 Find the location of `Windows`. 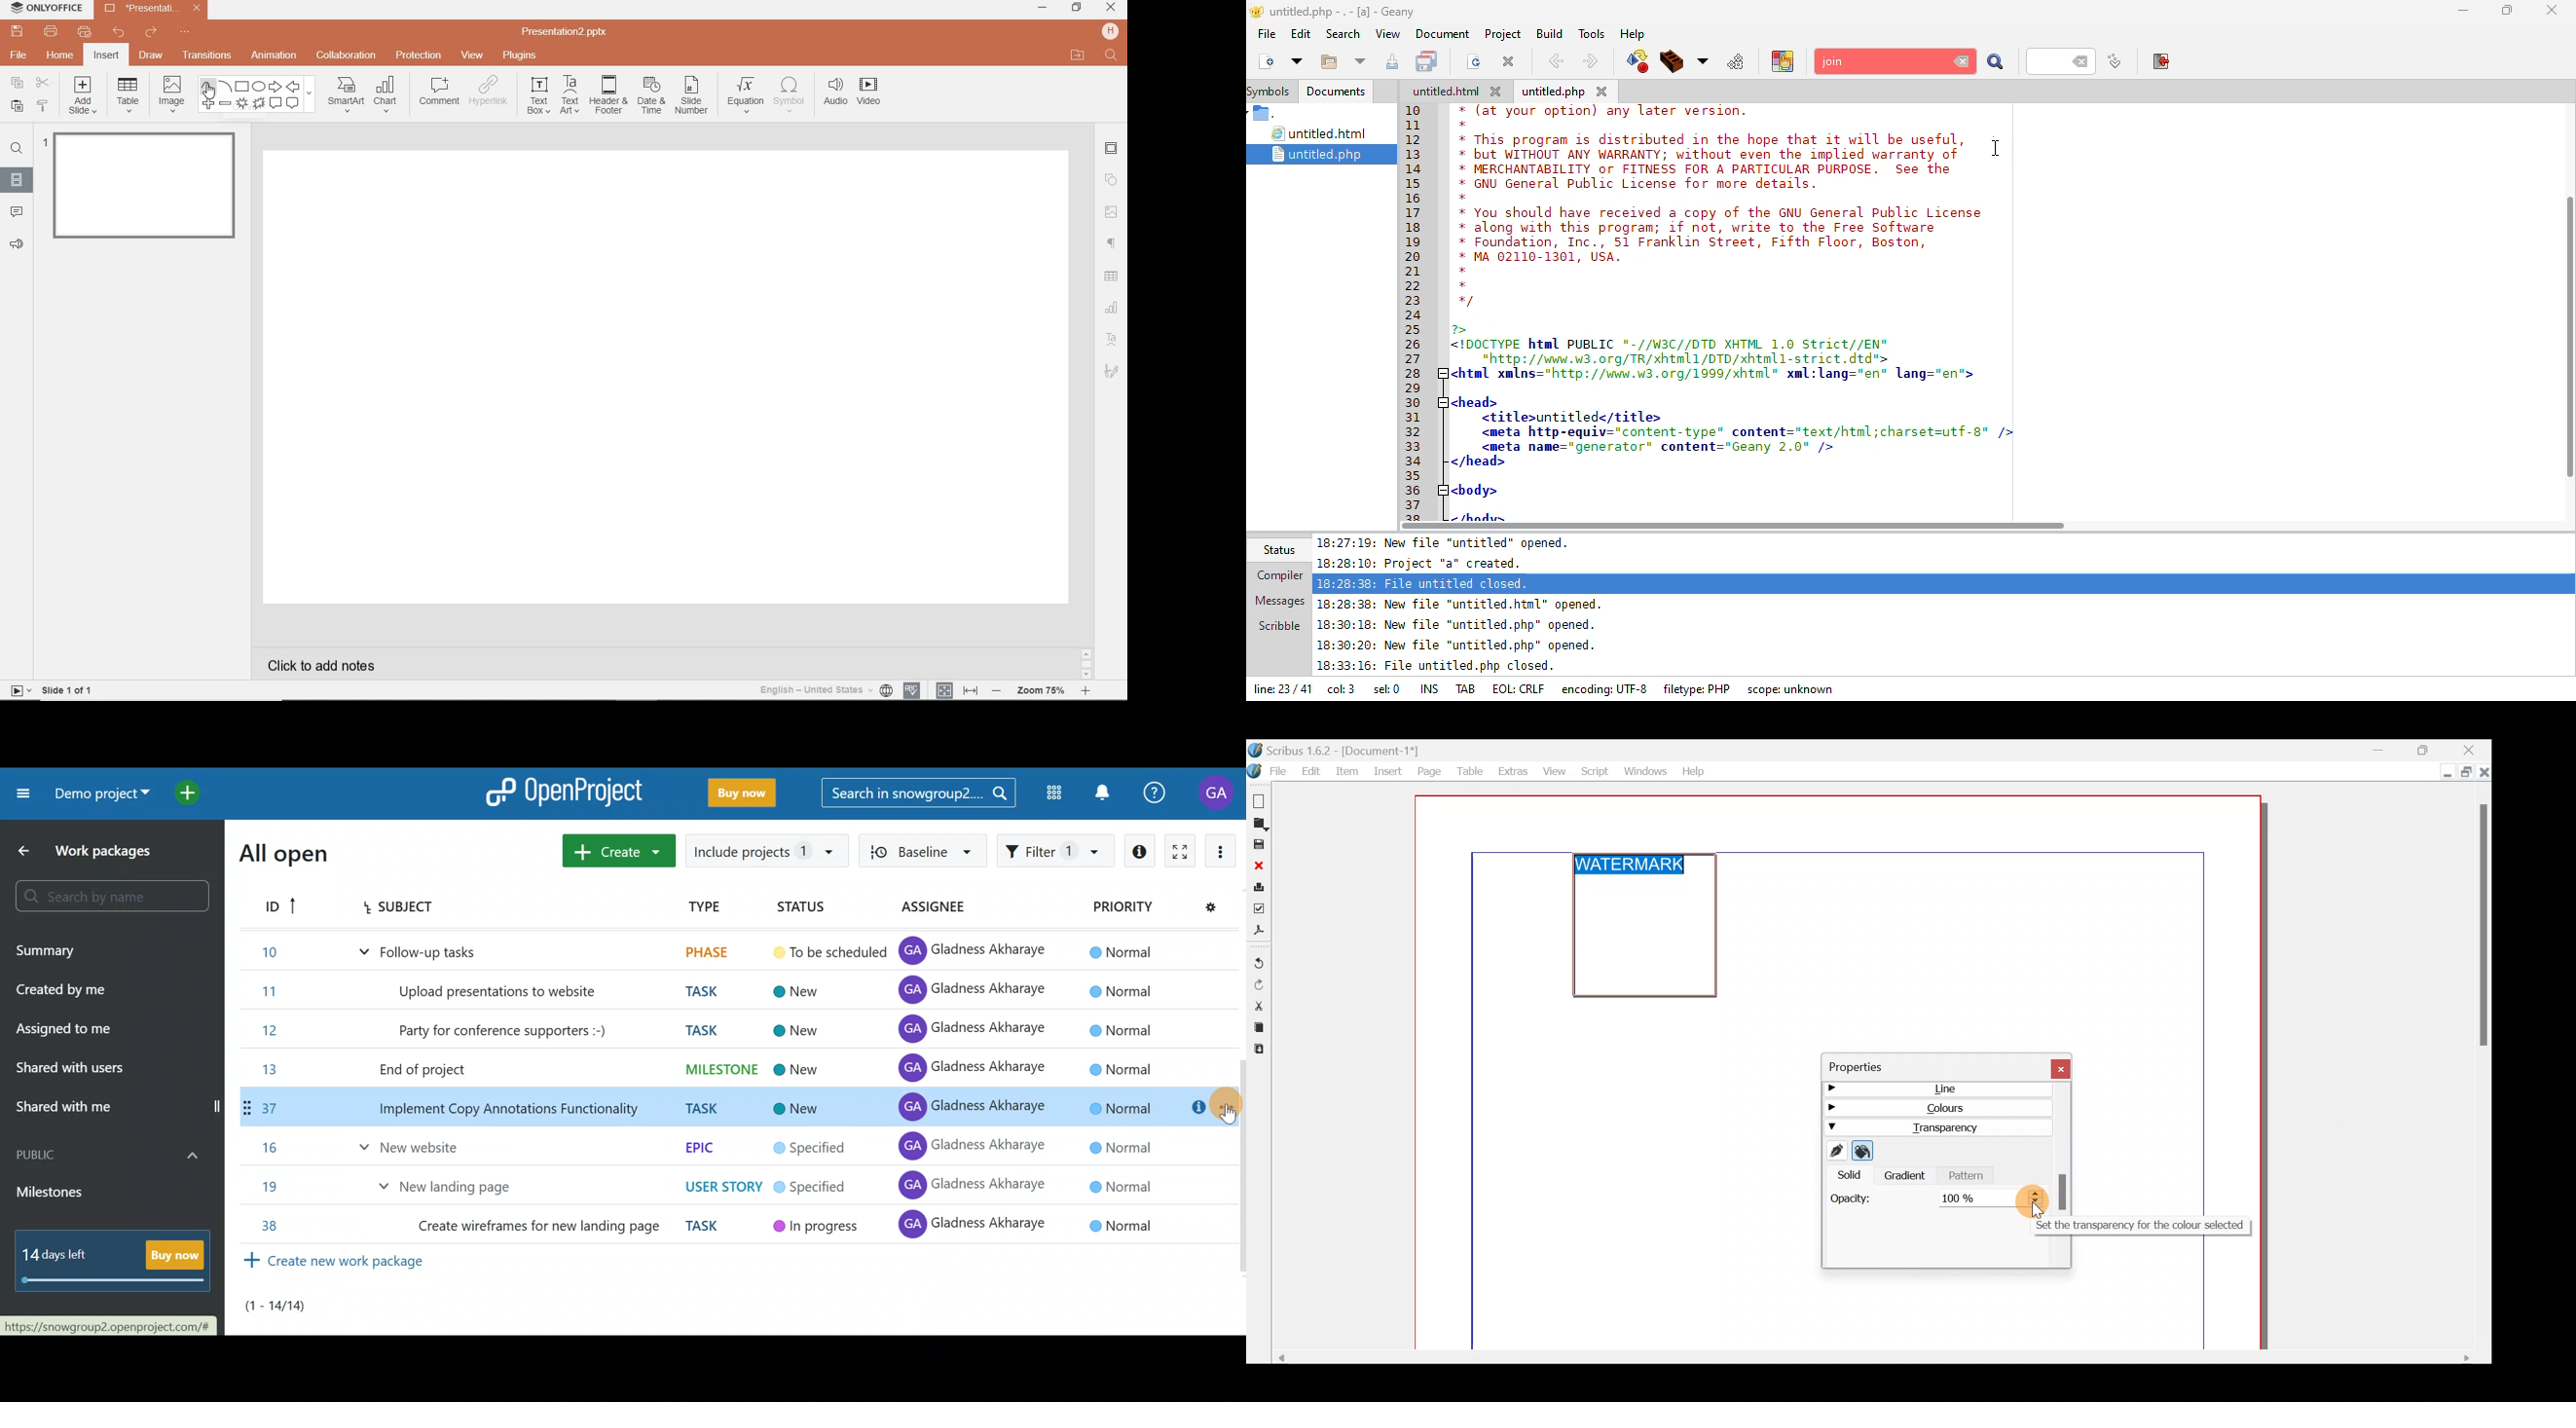

Windows is located at coordinates (1645, 770).